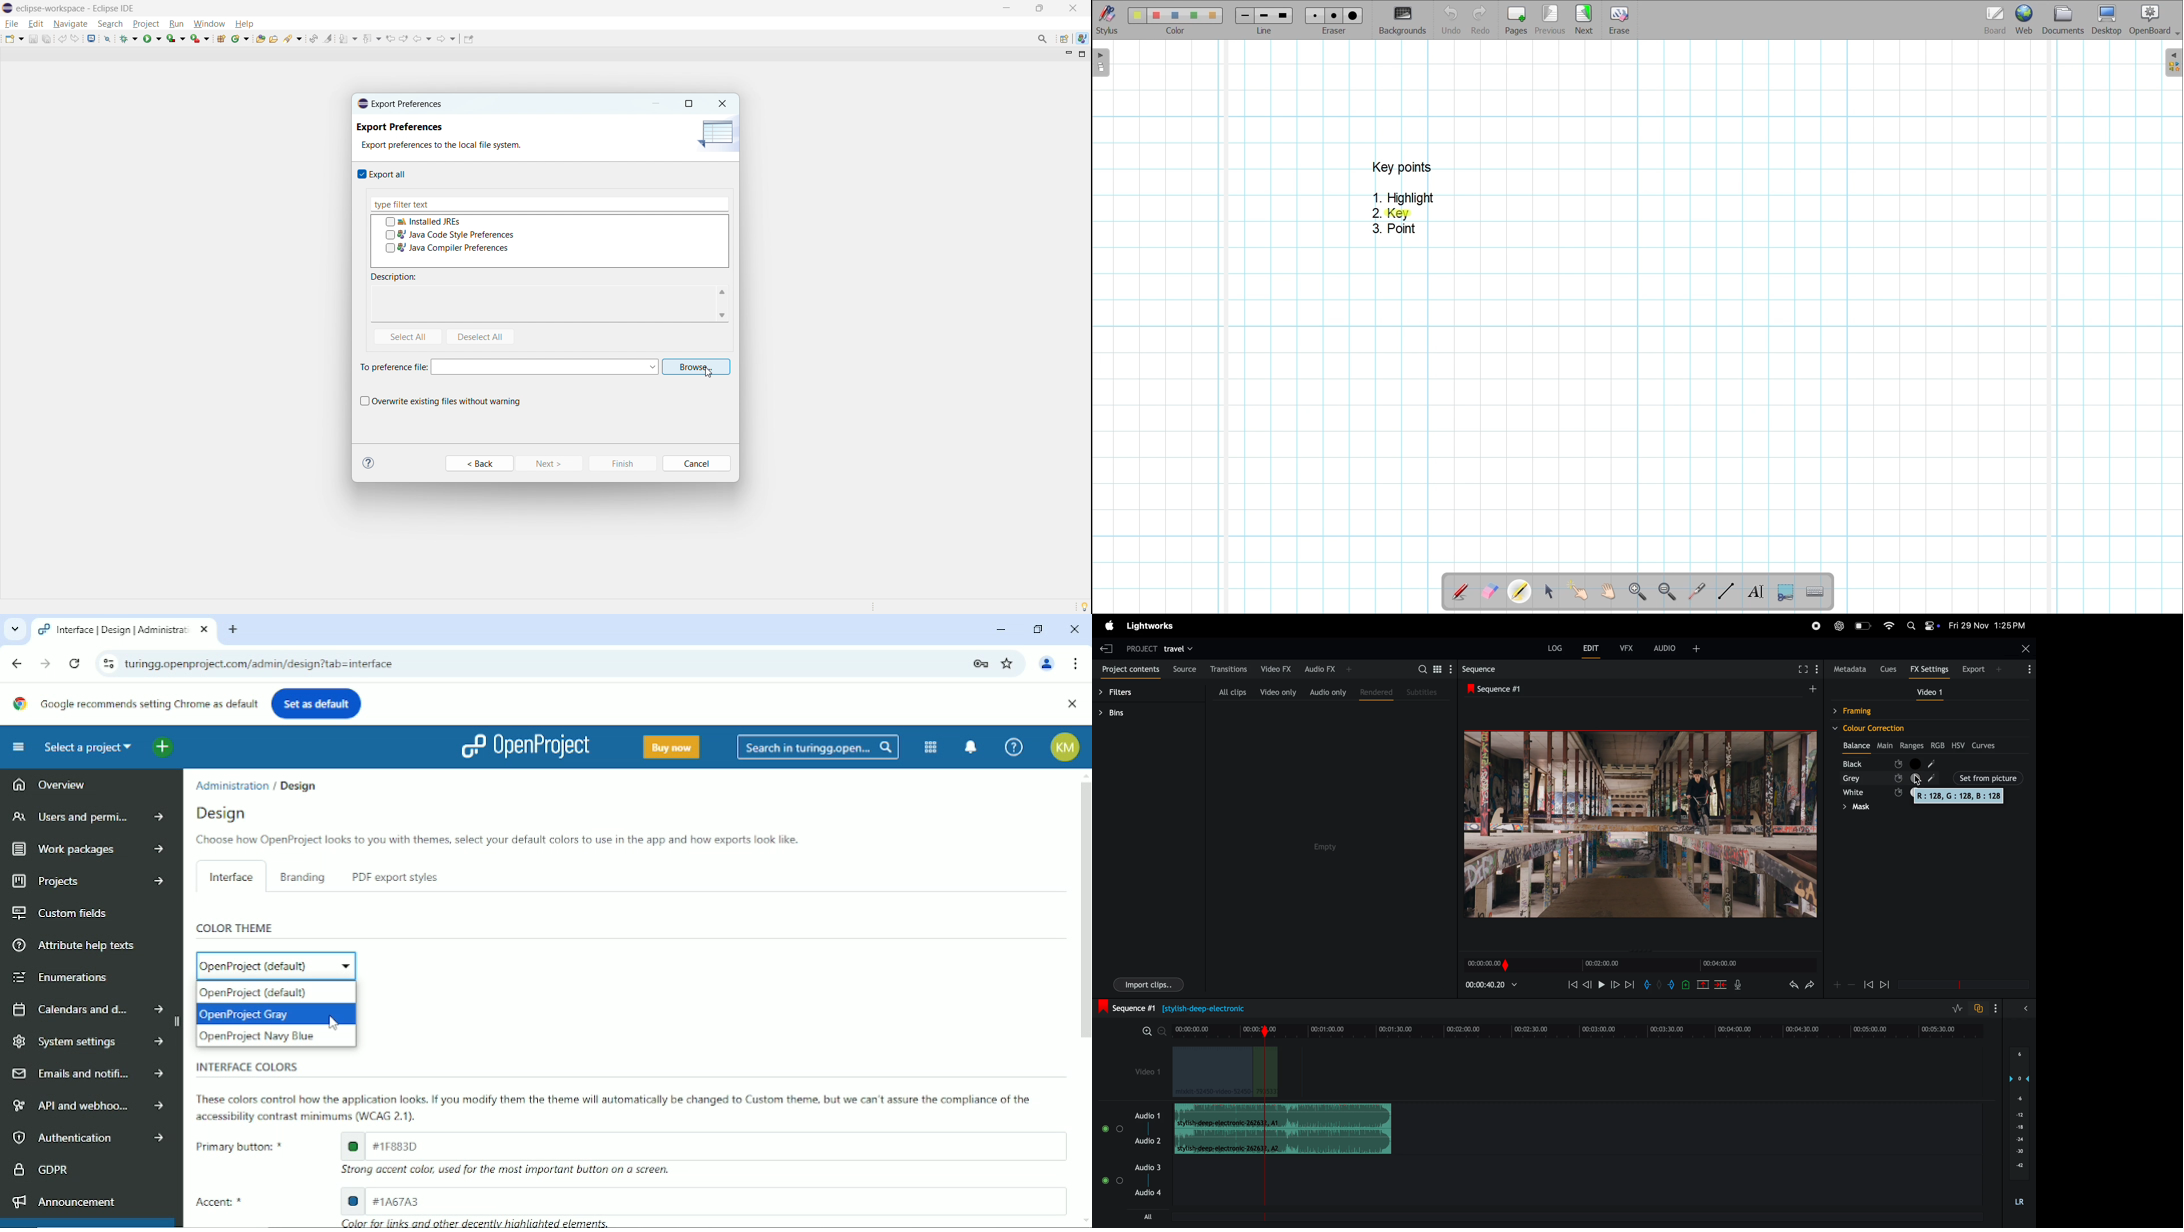 The height and width of the screenshot is (1232, 2184). Describe the element at coordinates (48, 787) in the screenshot. I see `Overview` at that location.